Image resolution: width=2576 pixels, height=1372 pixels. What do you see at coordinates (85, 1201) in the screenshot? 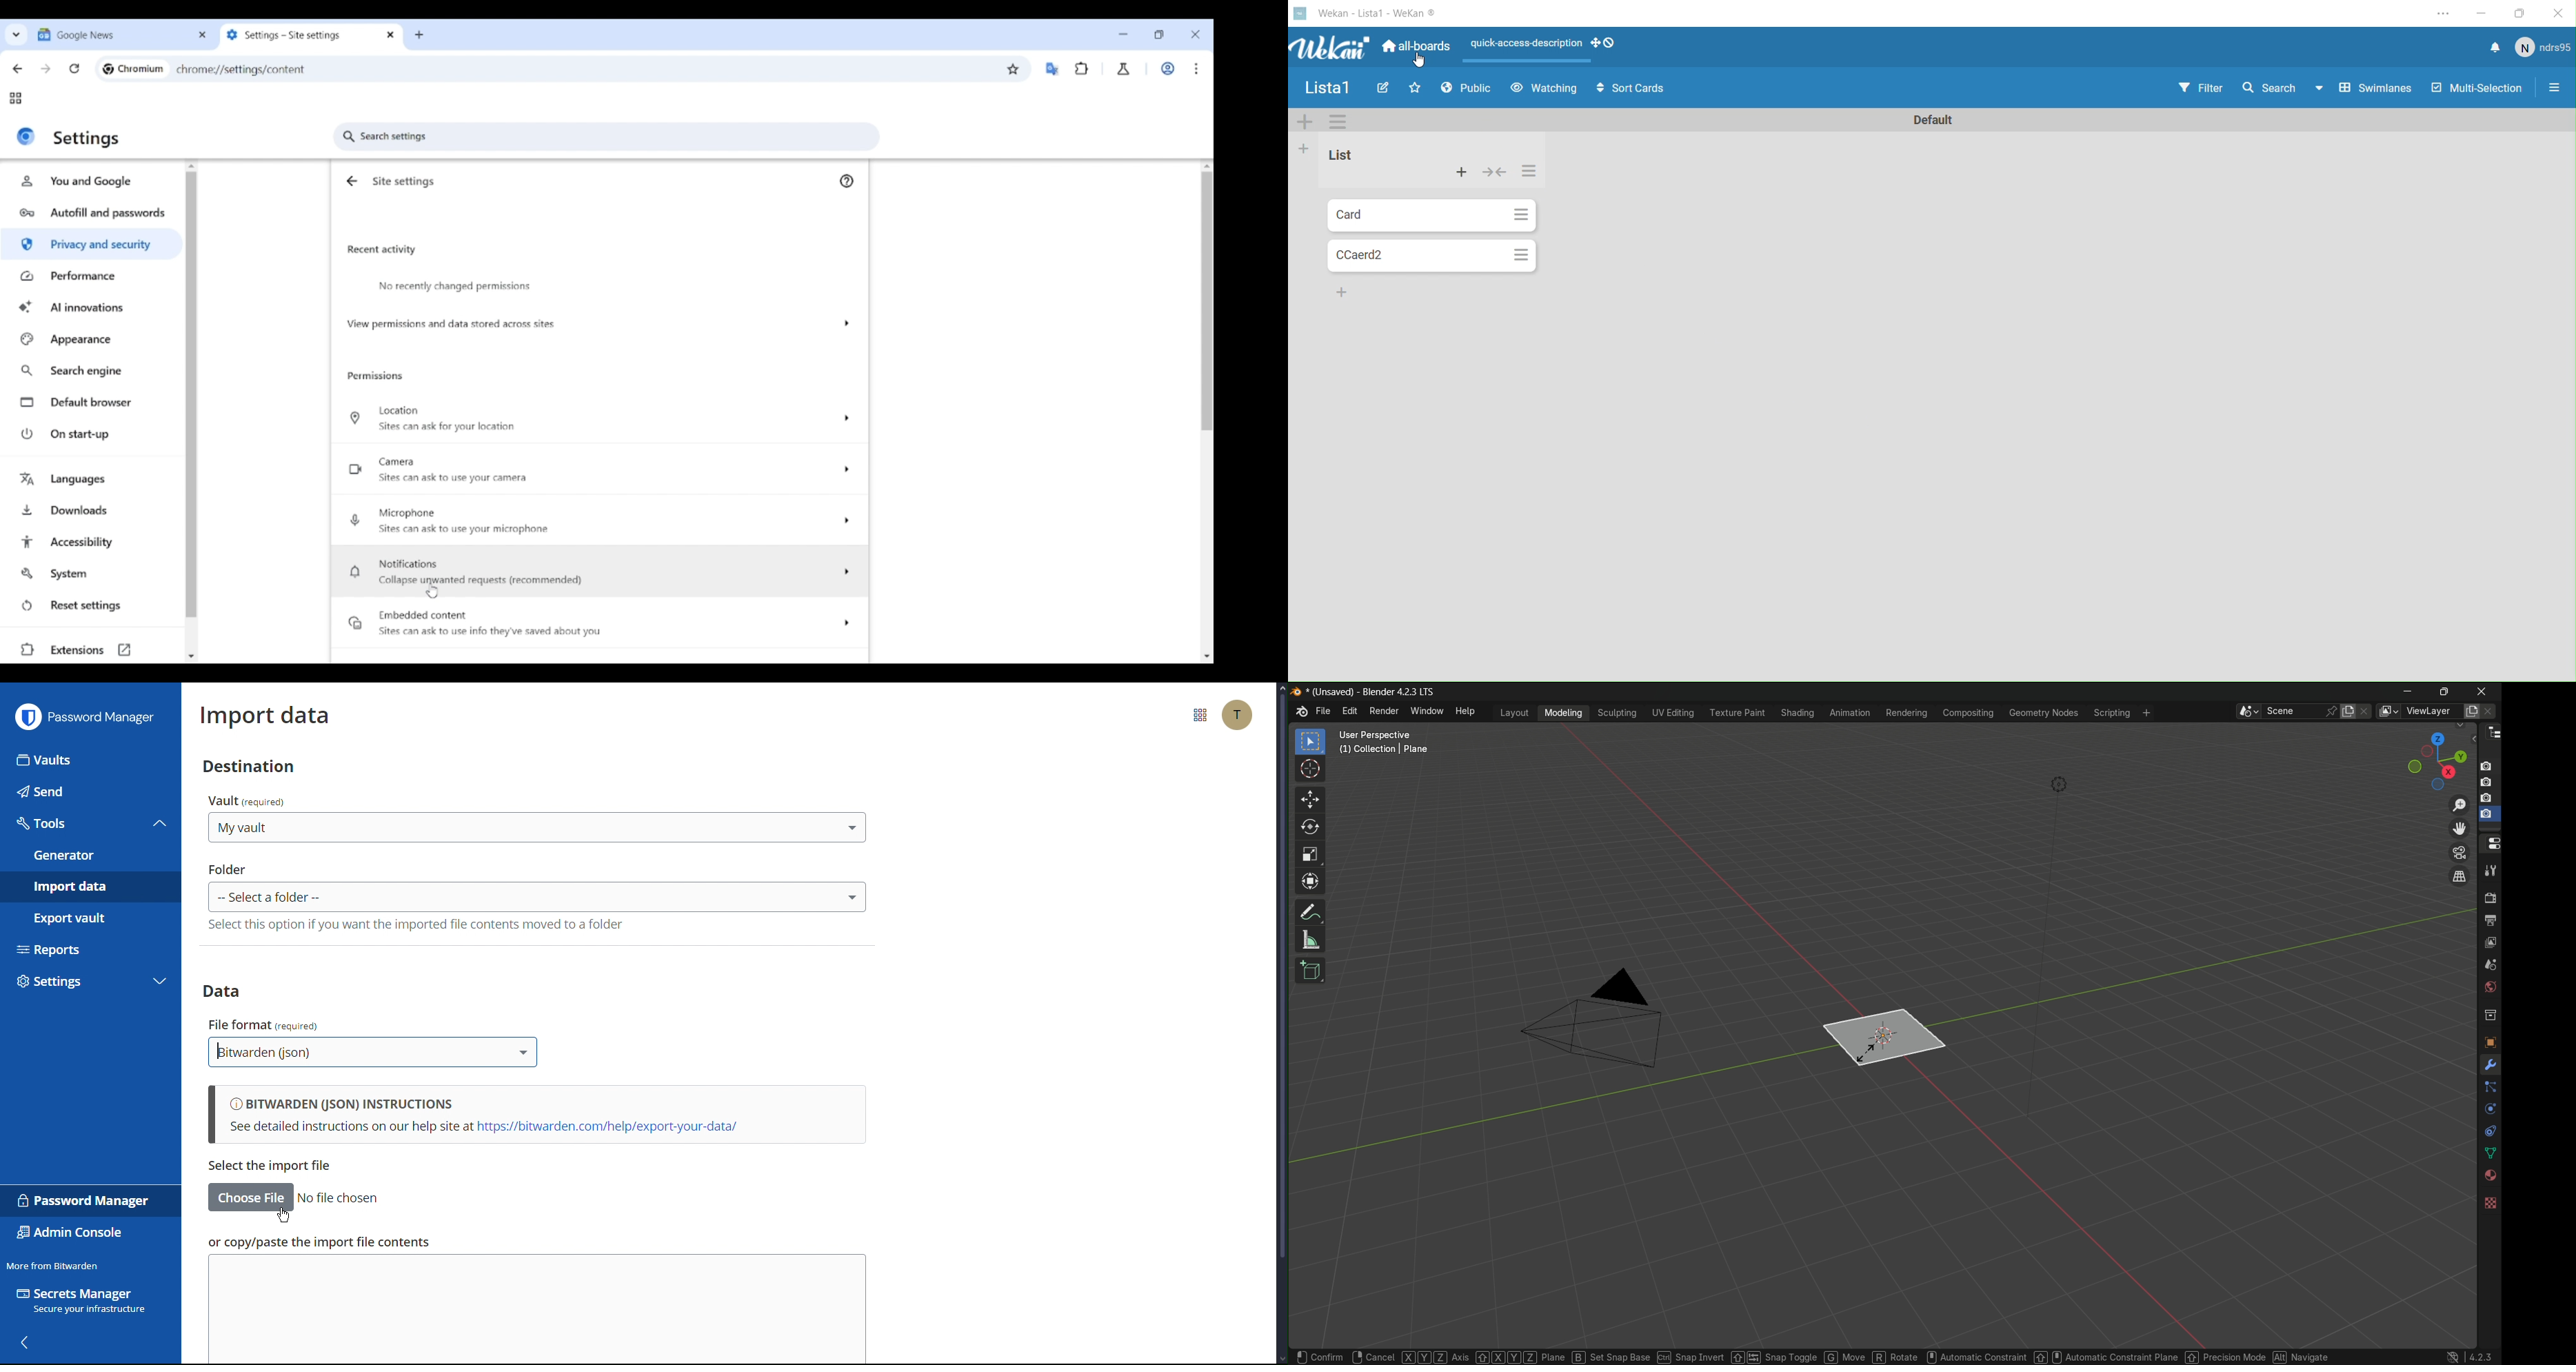
I see `Password Manager` at bounding box center [85, 1201].